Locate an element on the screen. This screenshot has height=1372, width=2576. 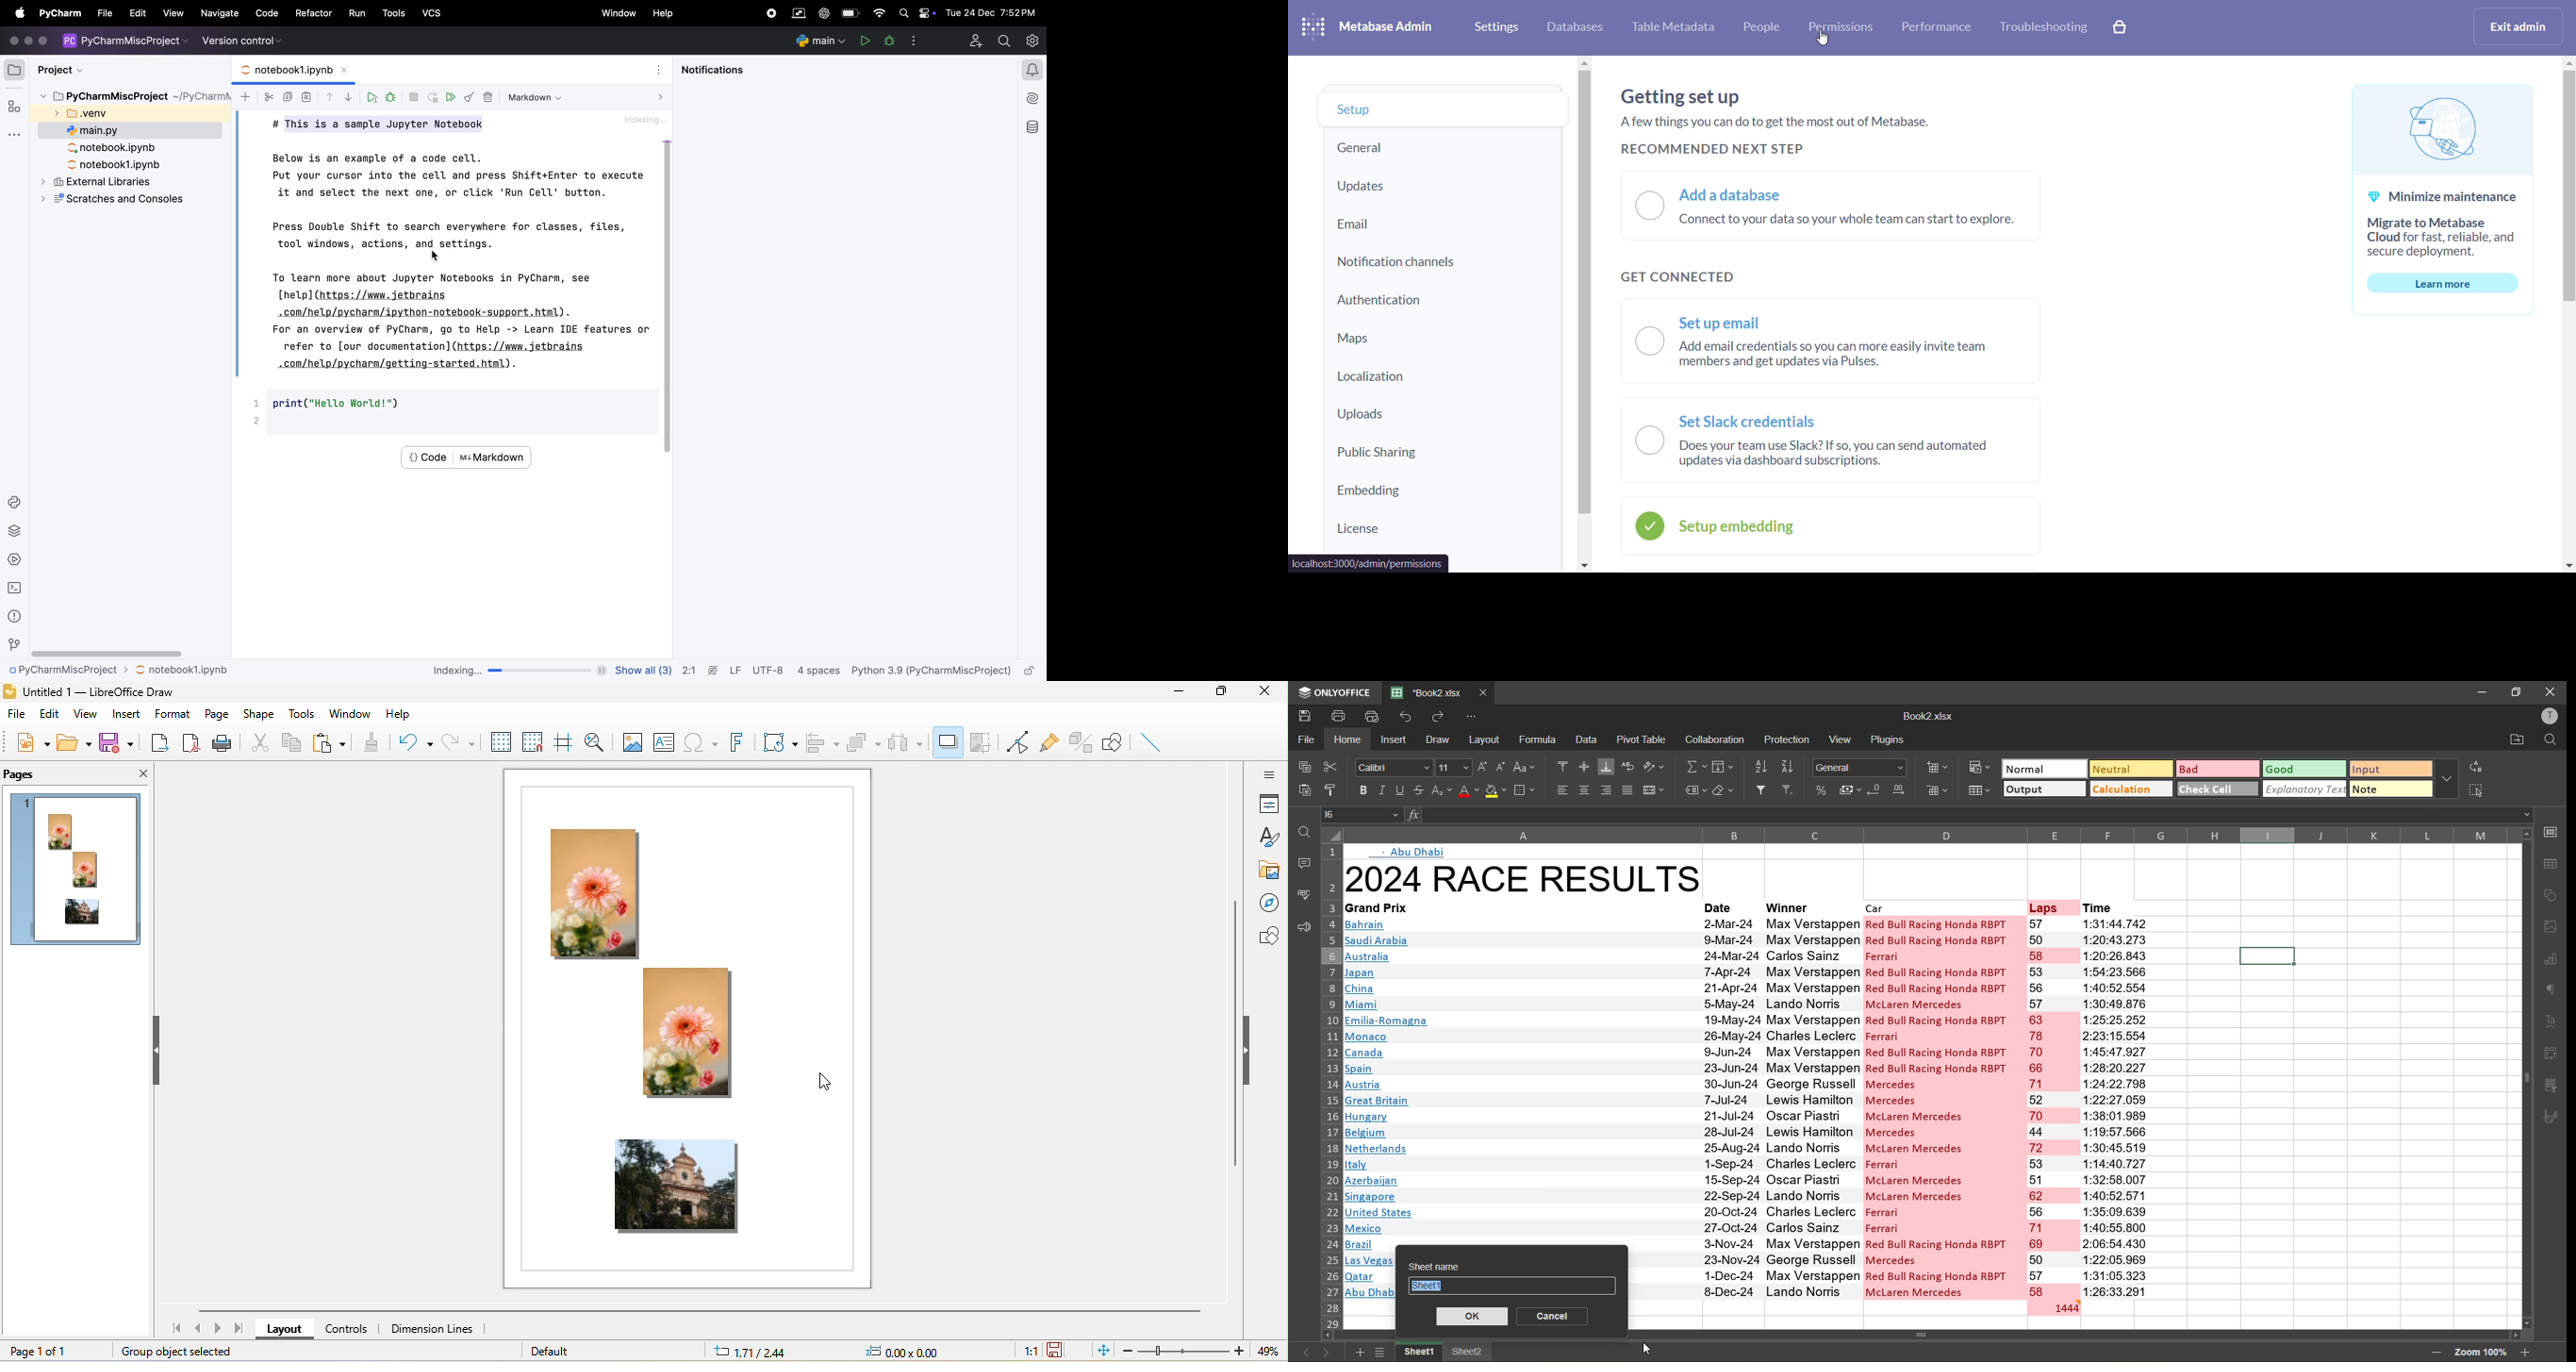
close is located at coordinates (1270, 692).